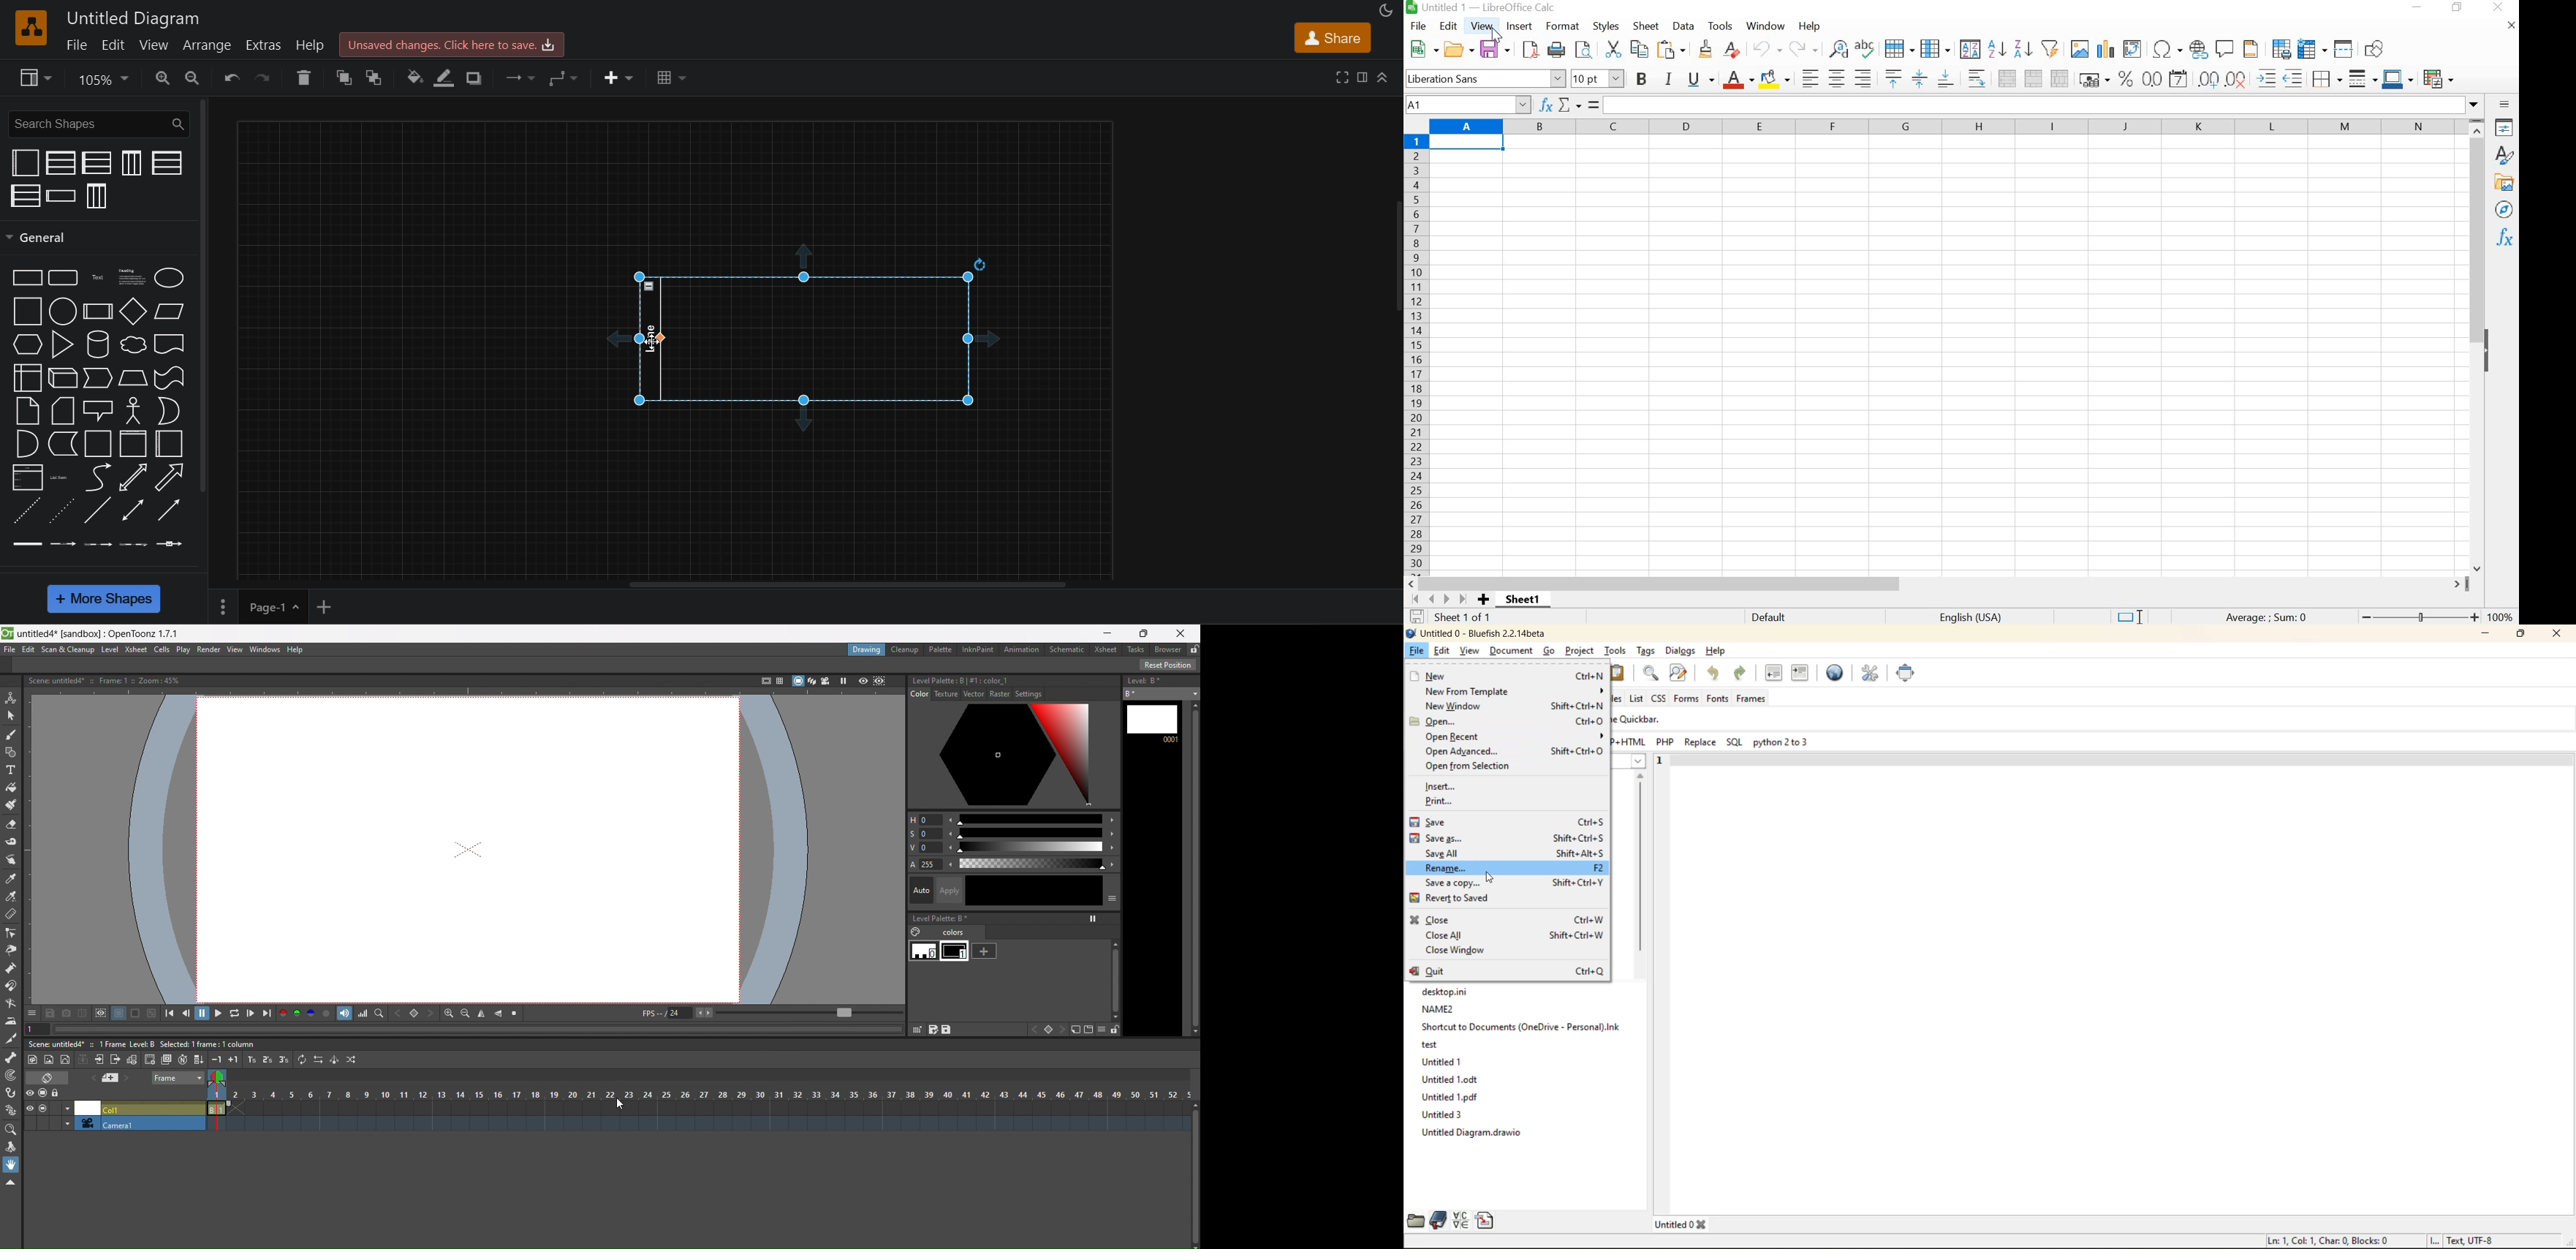  I want to click on plastic tool, so click(10, 1111).